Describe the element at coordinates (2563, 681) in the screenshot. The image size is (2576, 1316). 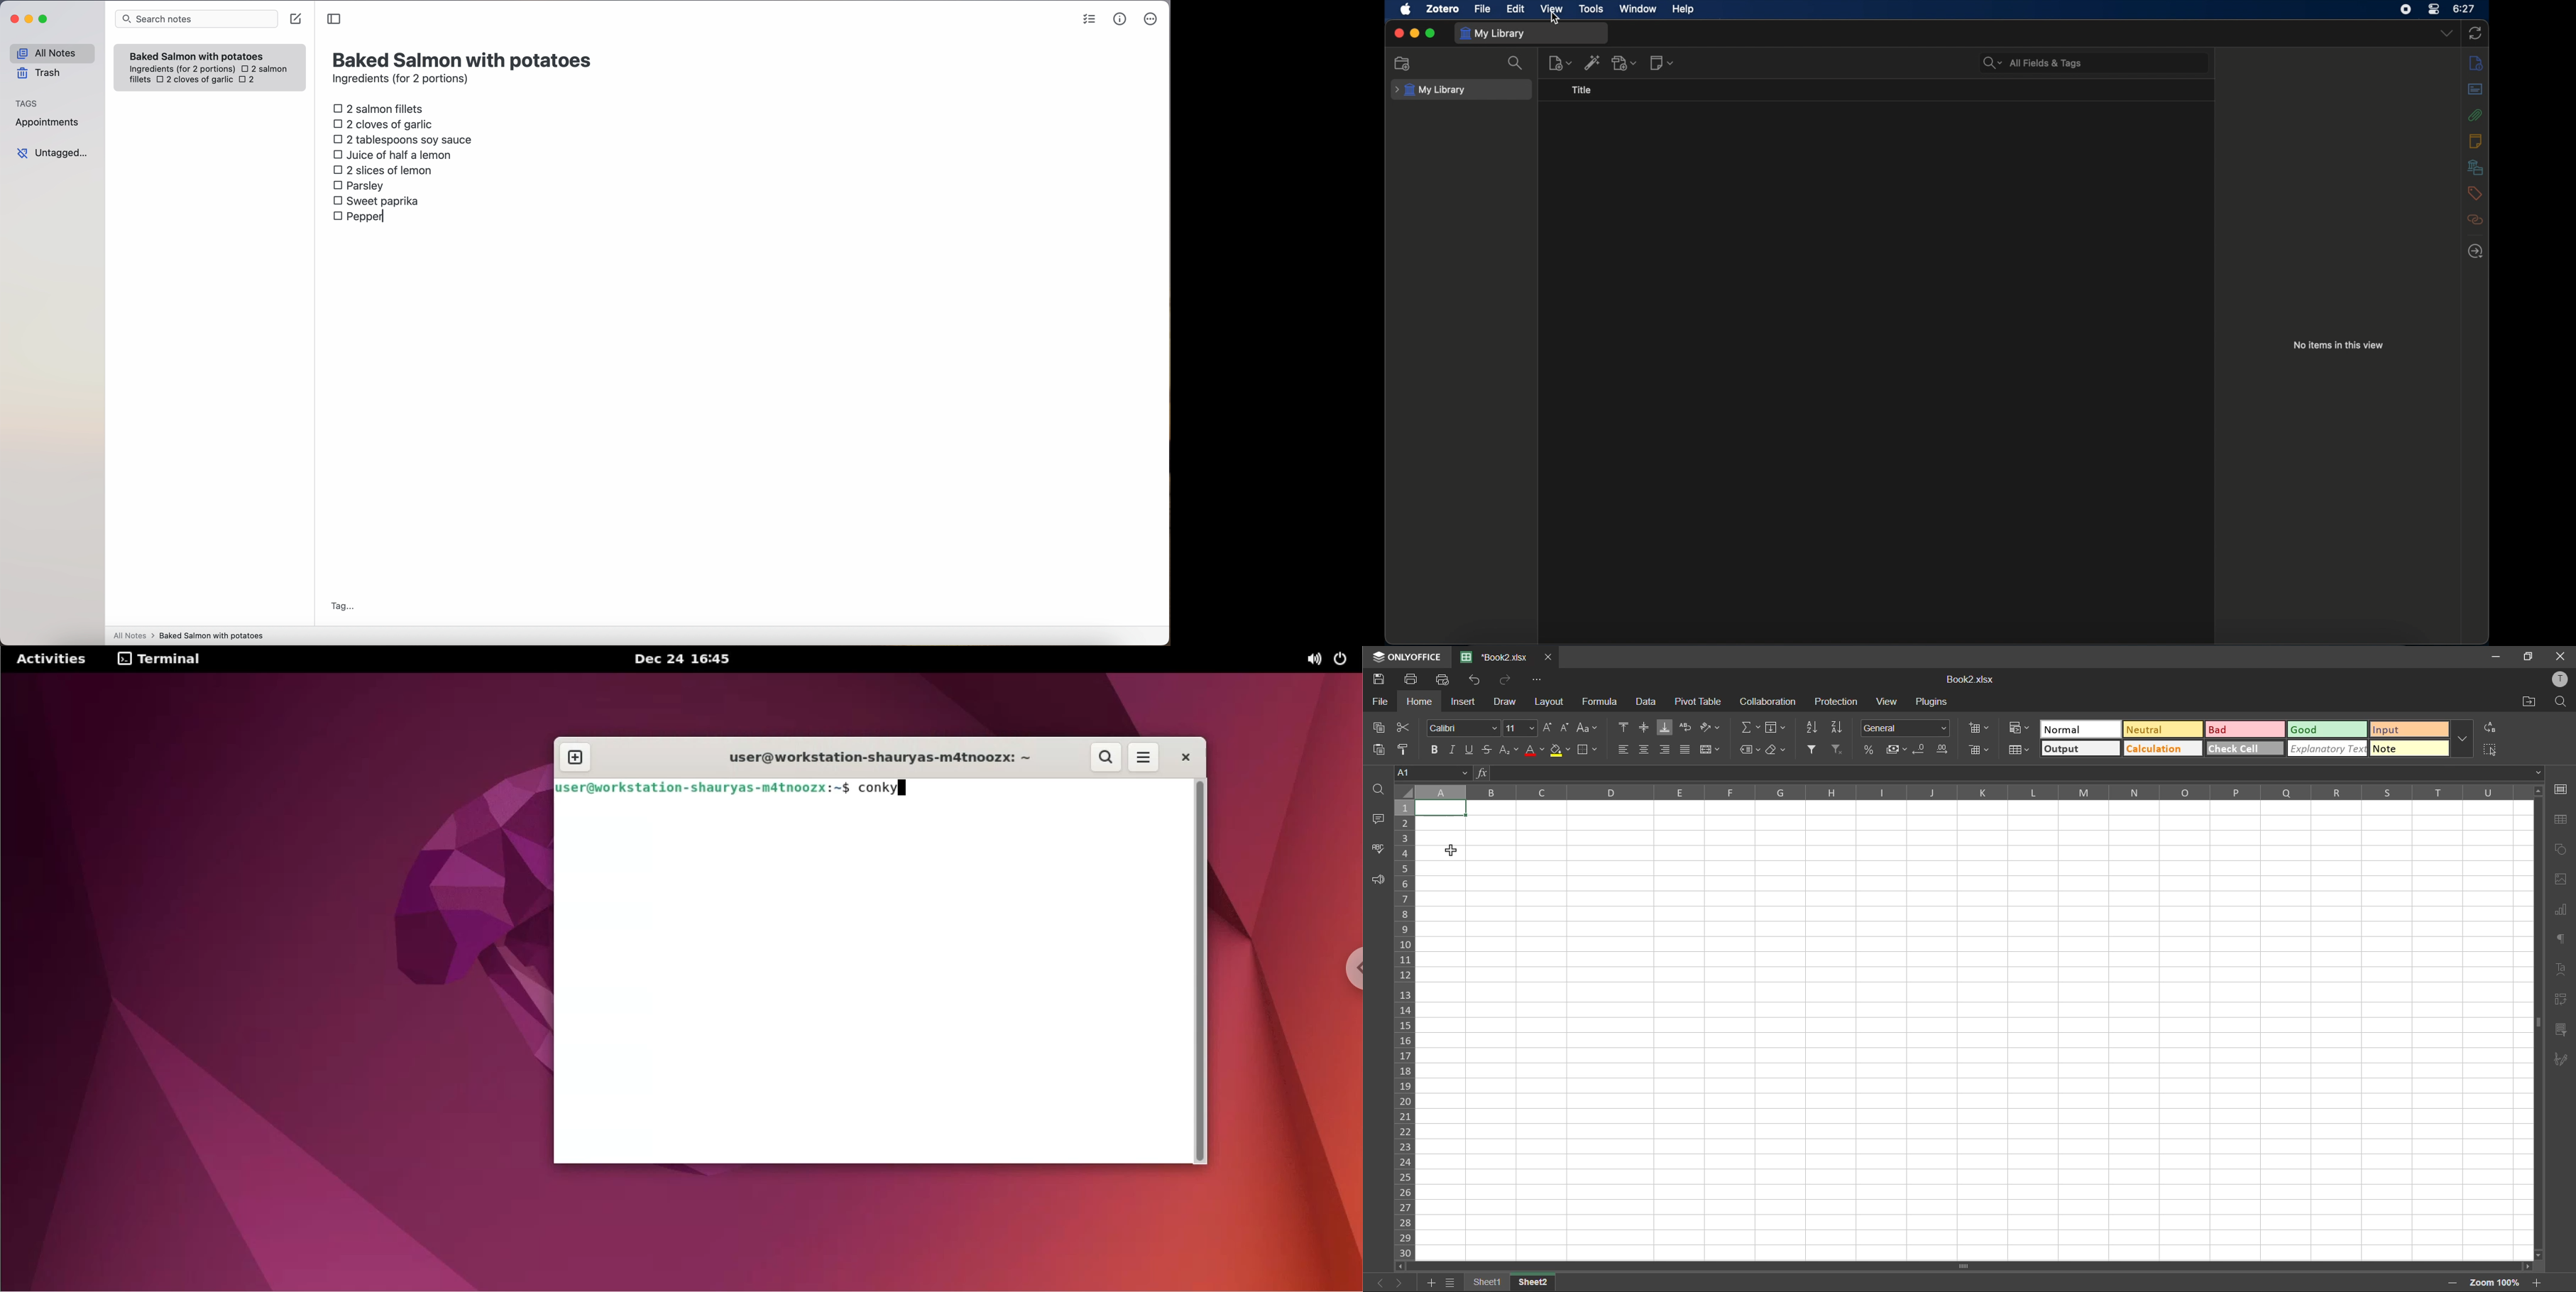
I see `profile` at that location.